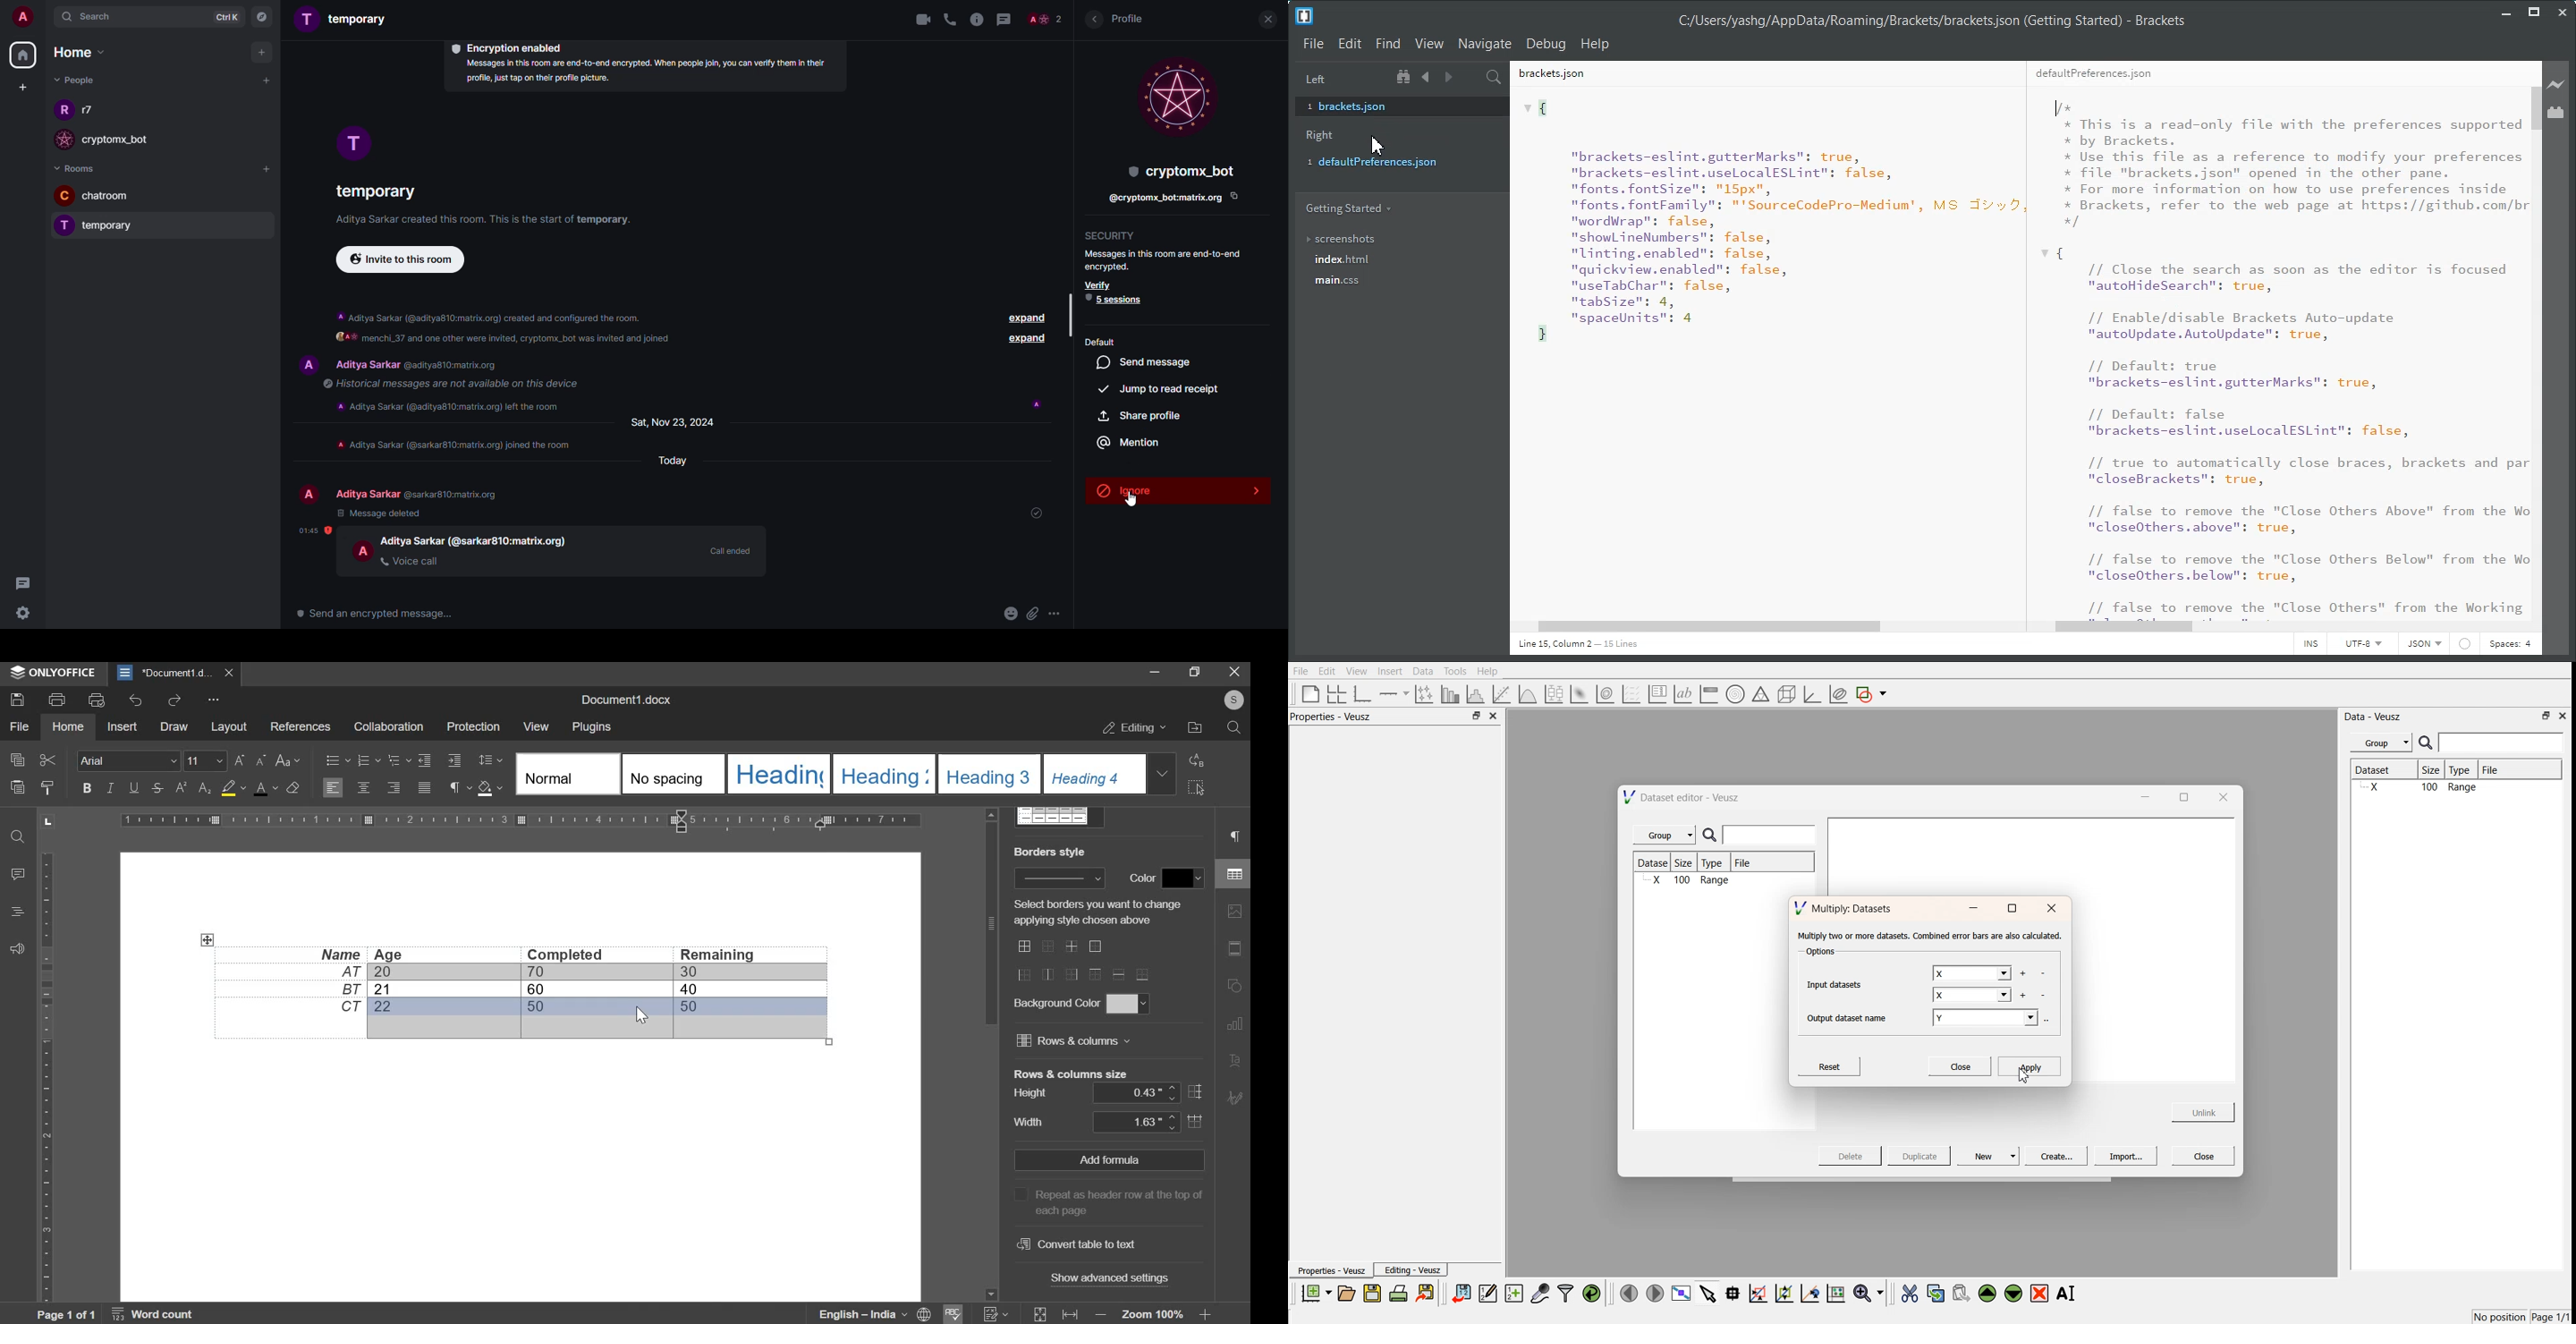 The image size is (2576, 1344). What do you see at coordinates (492, 759) in the screenshot?
I see `paragraph line spacing` at bounding box center [492, 759].